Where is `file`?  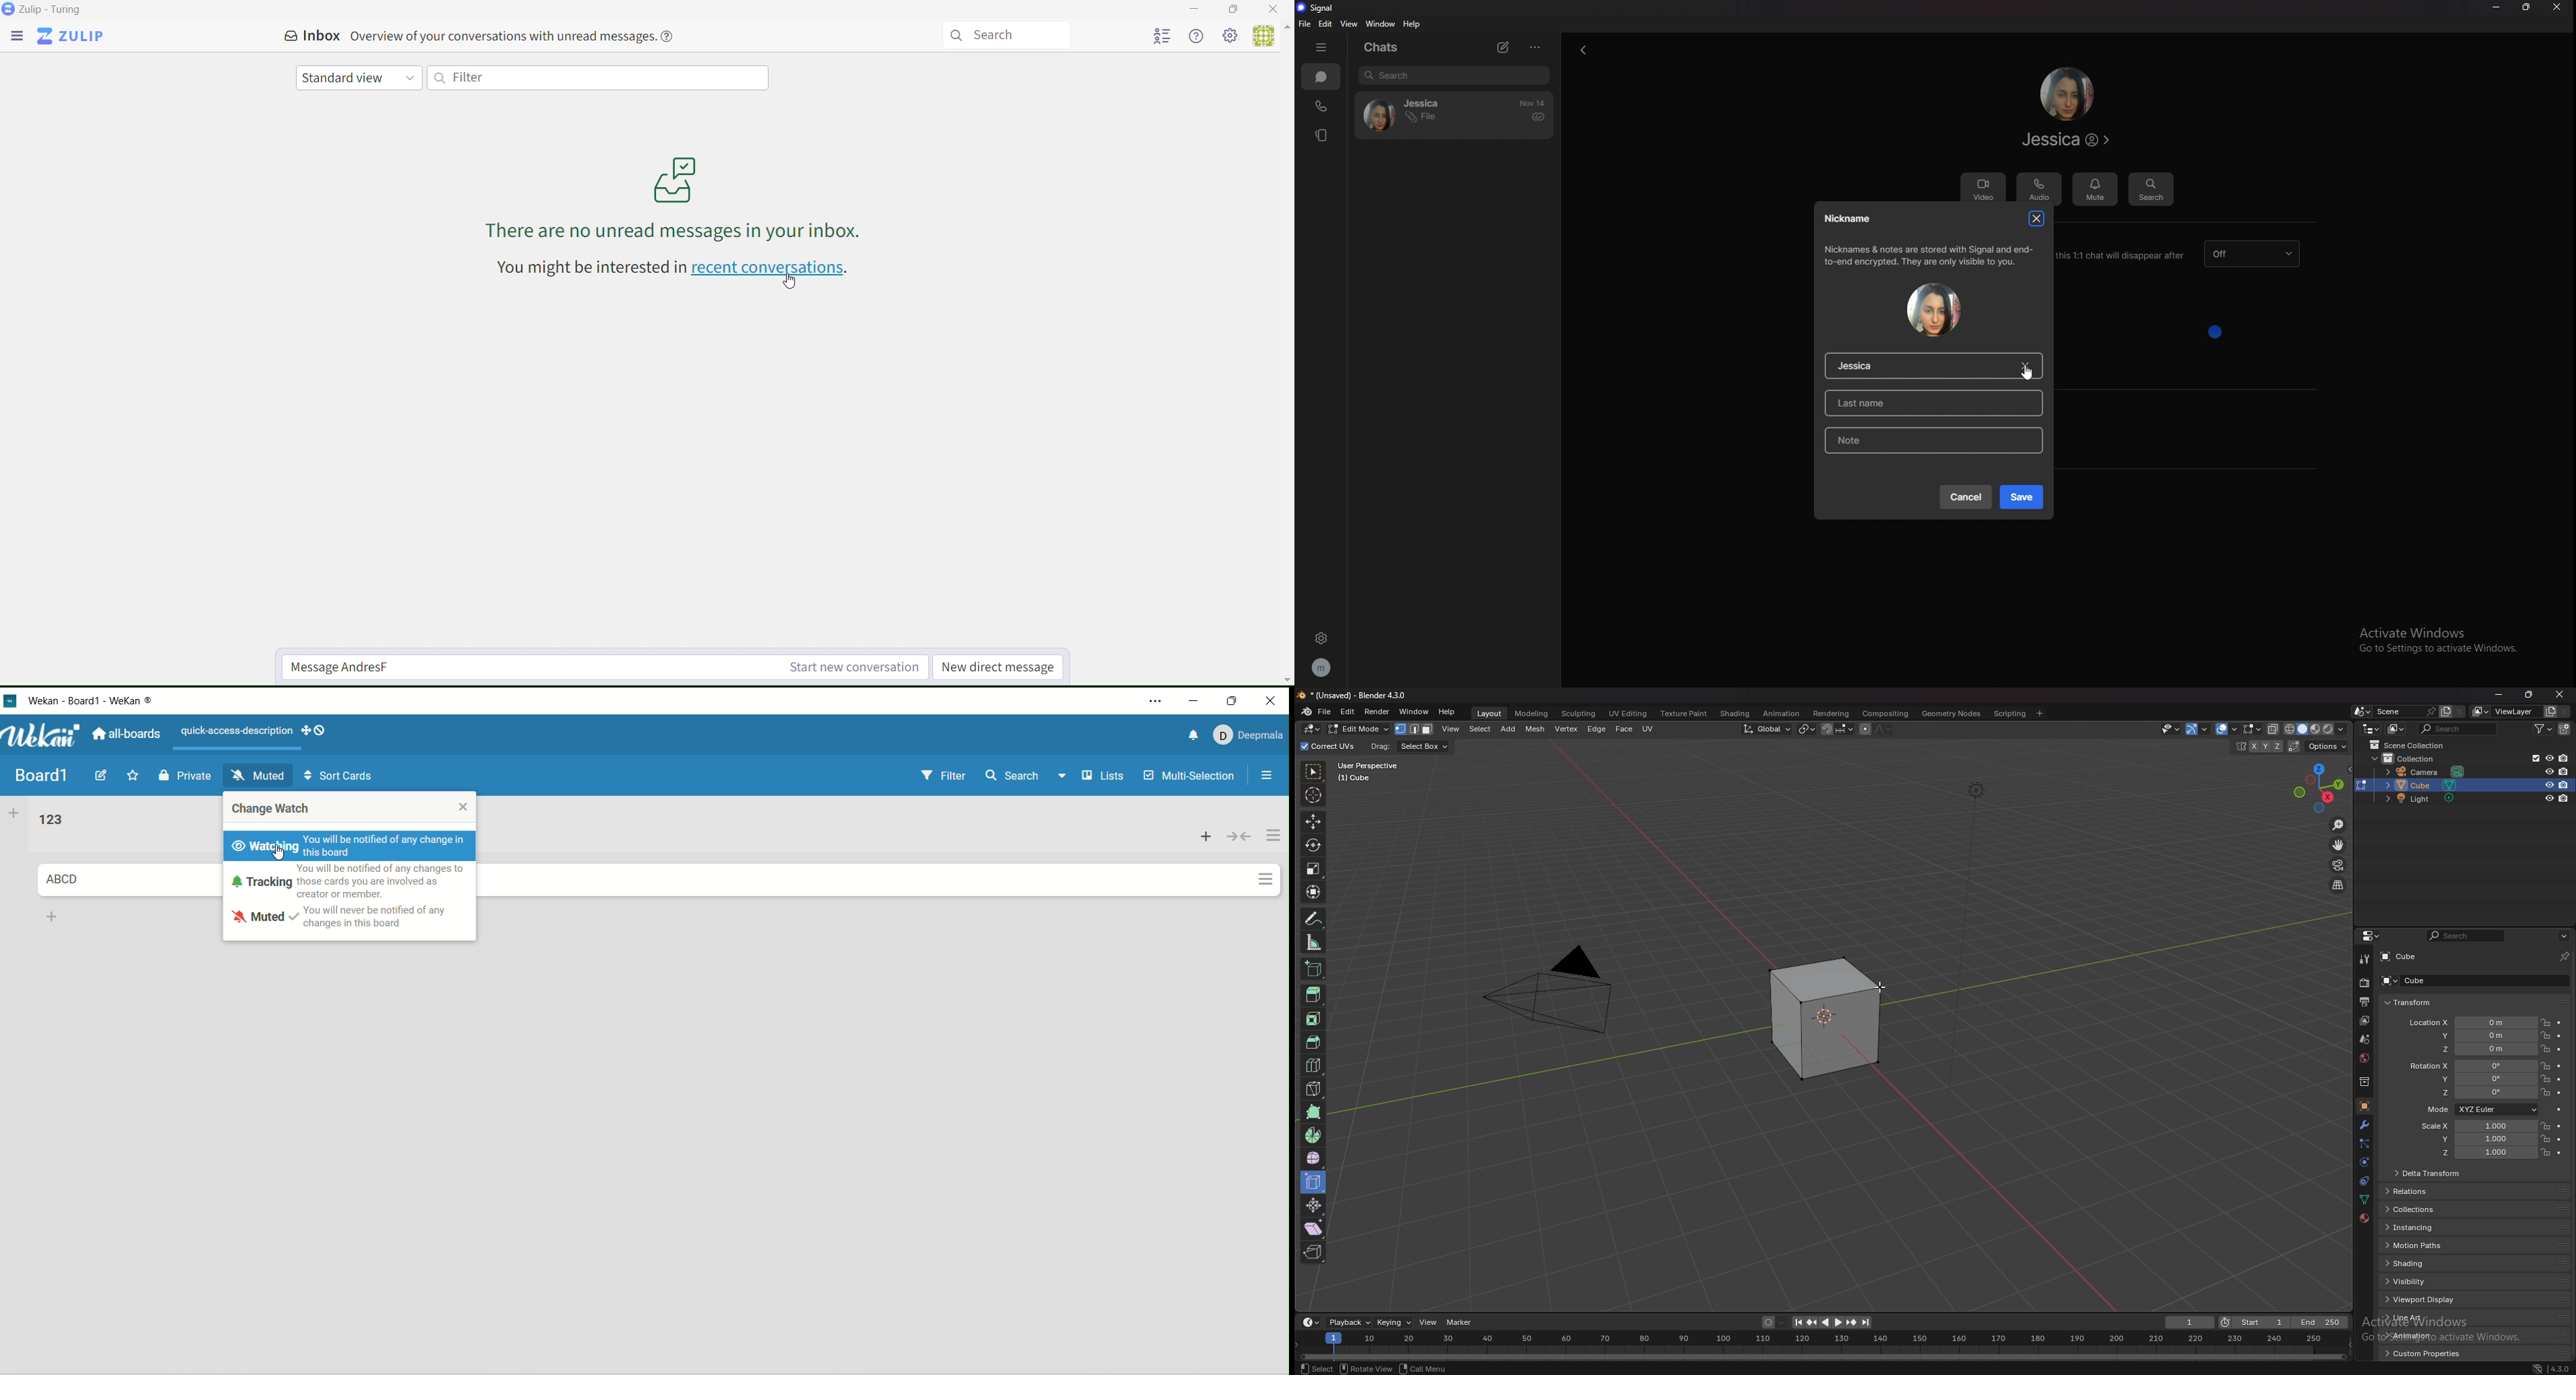 file is located at coordinates (1325, 712).